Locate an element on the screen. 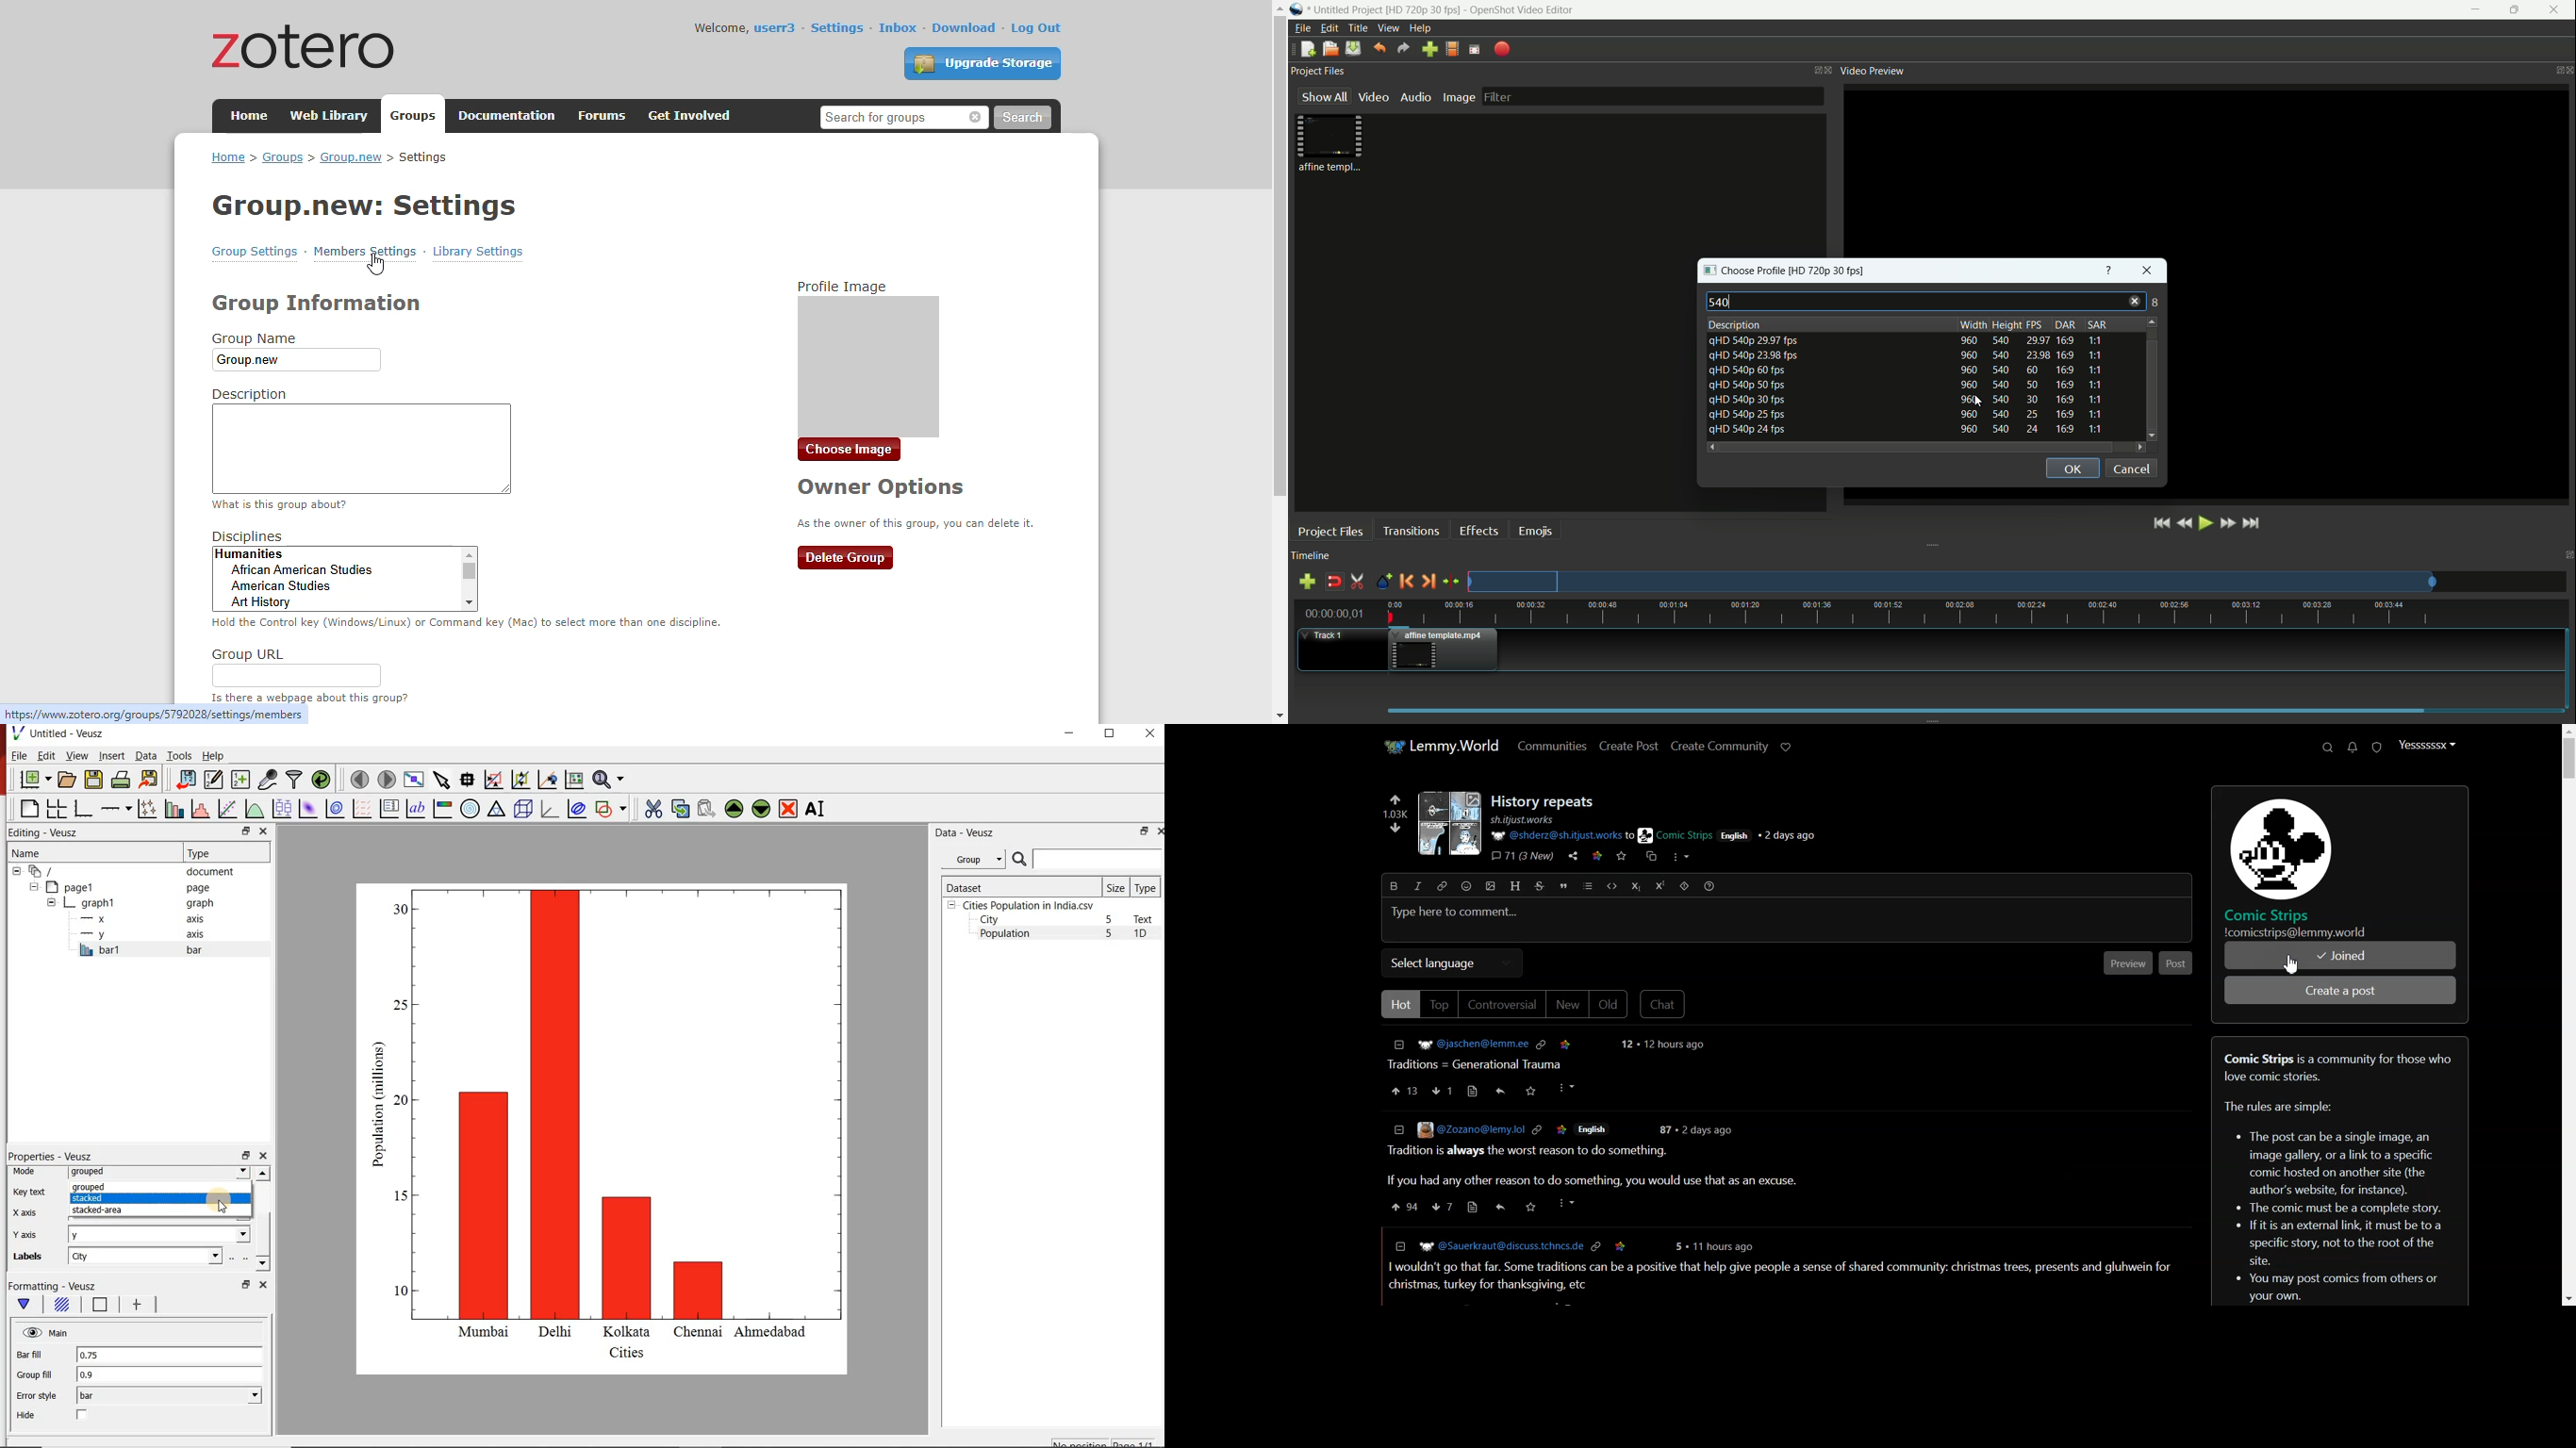 This screenshot has width=2576, height=1456. download is located at coordinates (966, 27).